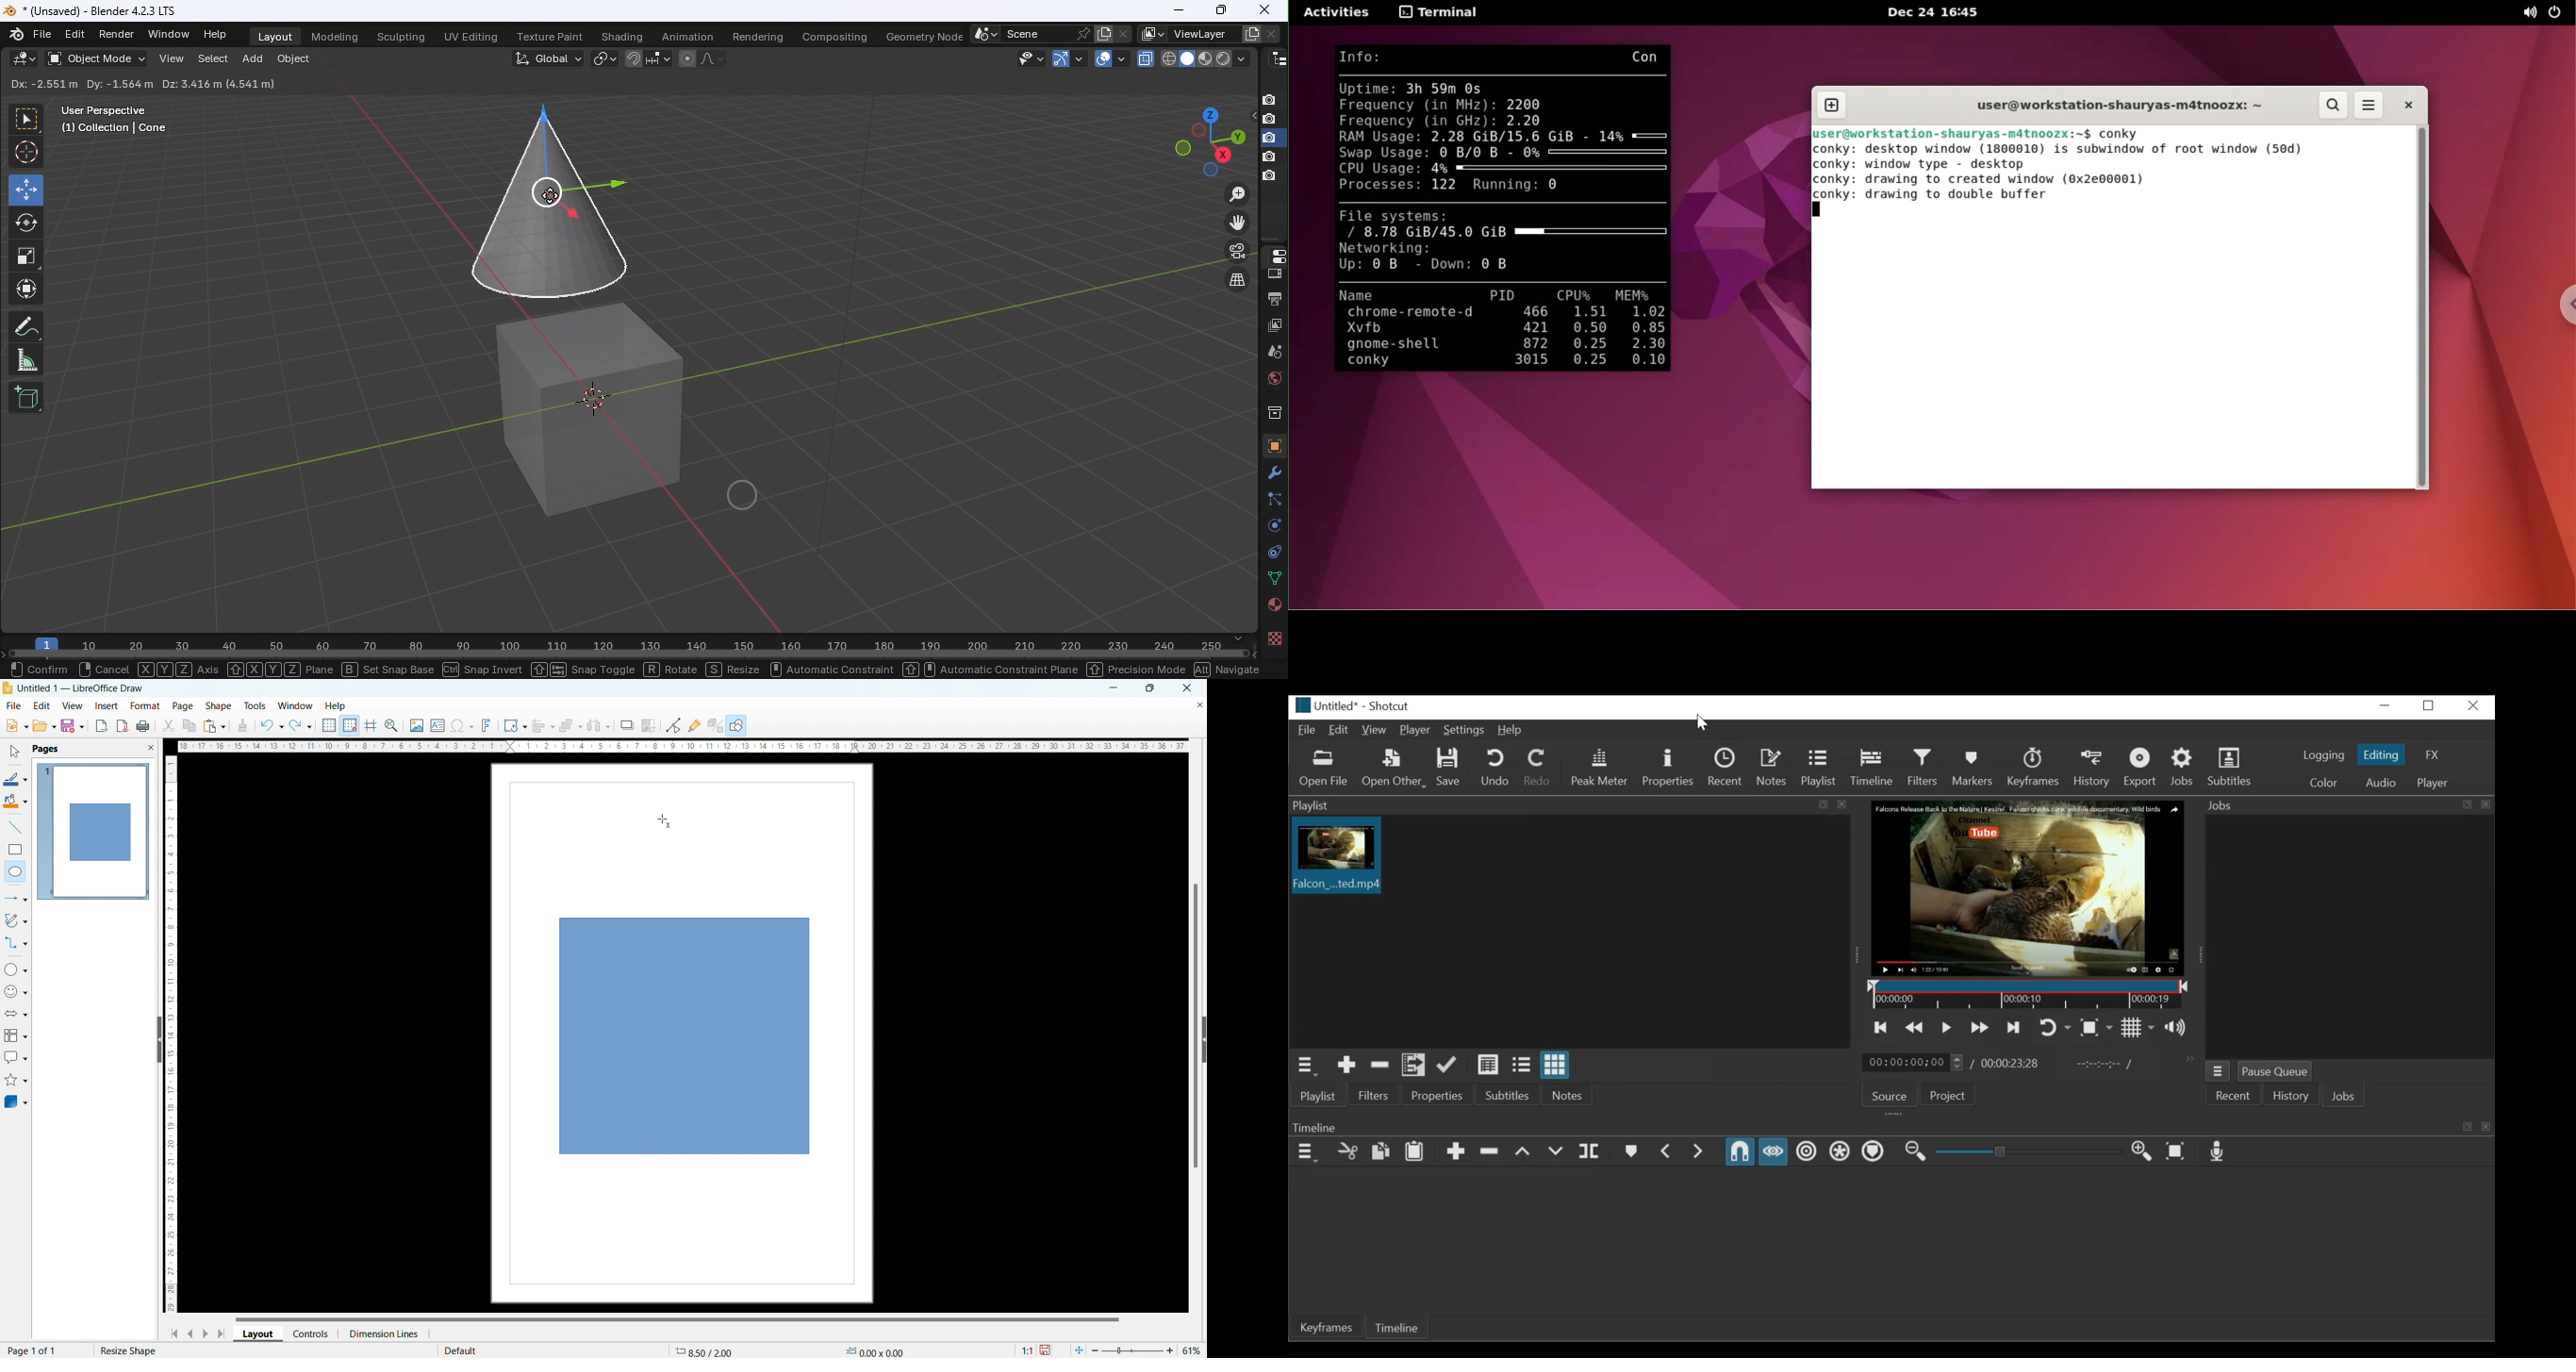 Image resolution: width=2576 pixels, height=1372 pixels. Describe the element at coordinates (659, 58) in the screenshot. I see `Snapping` at that location.